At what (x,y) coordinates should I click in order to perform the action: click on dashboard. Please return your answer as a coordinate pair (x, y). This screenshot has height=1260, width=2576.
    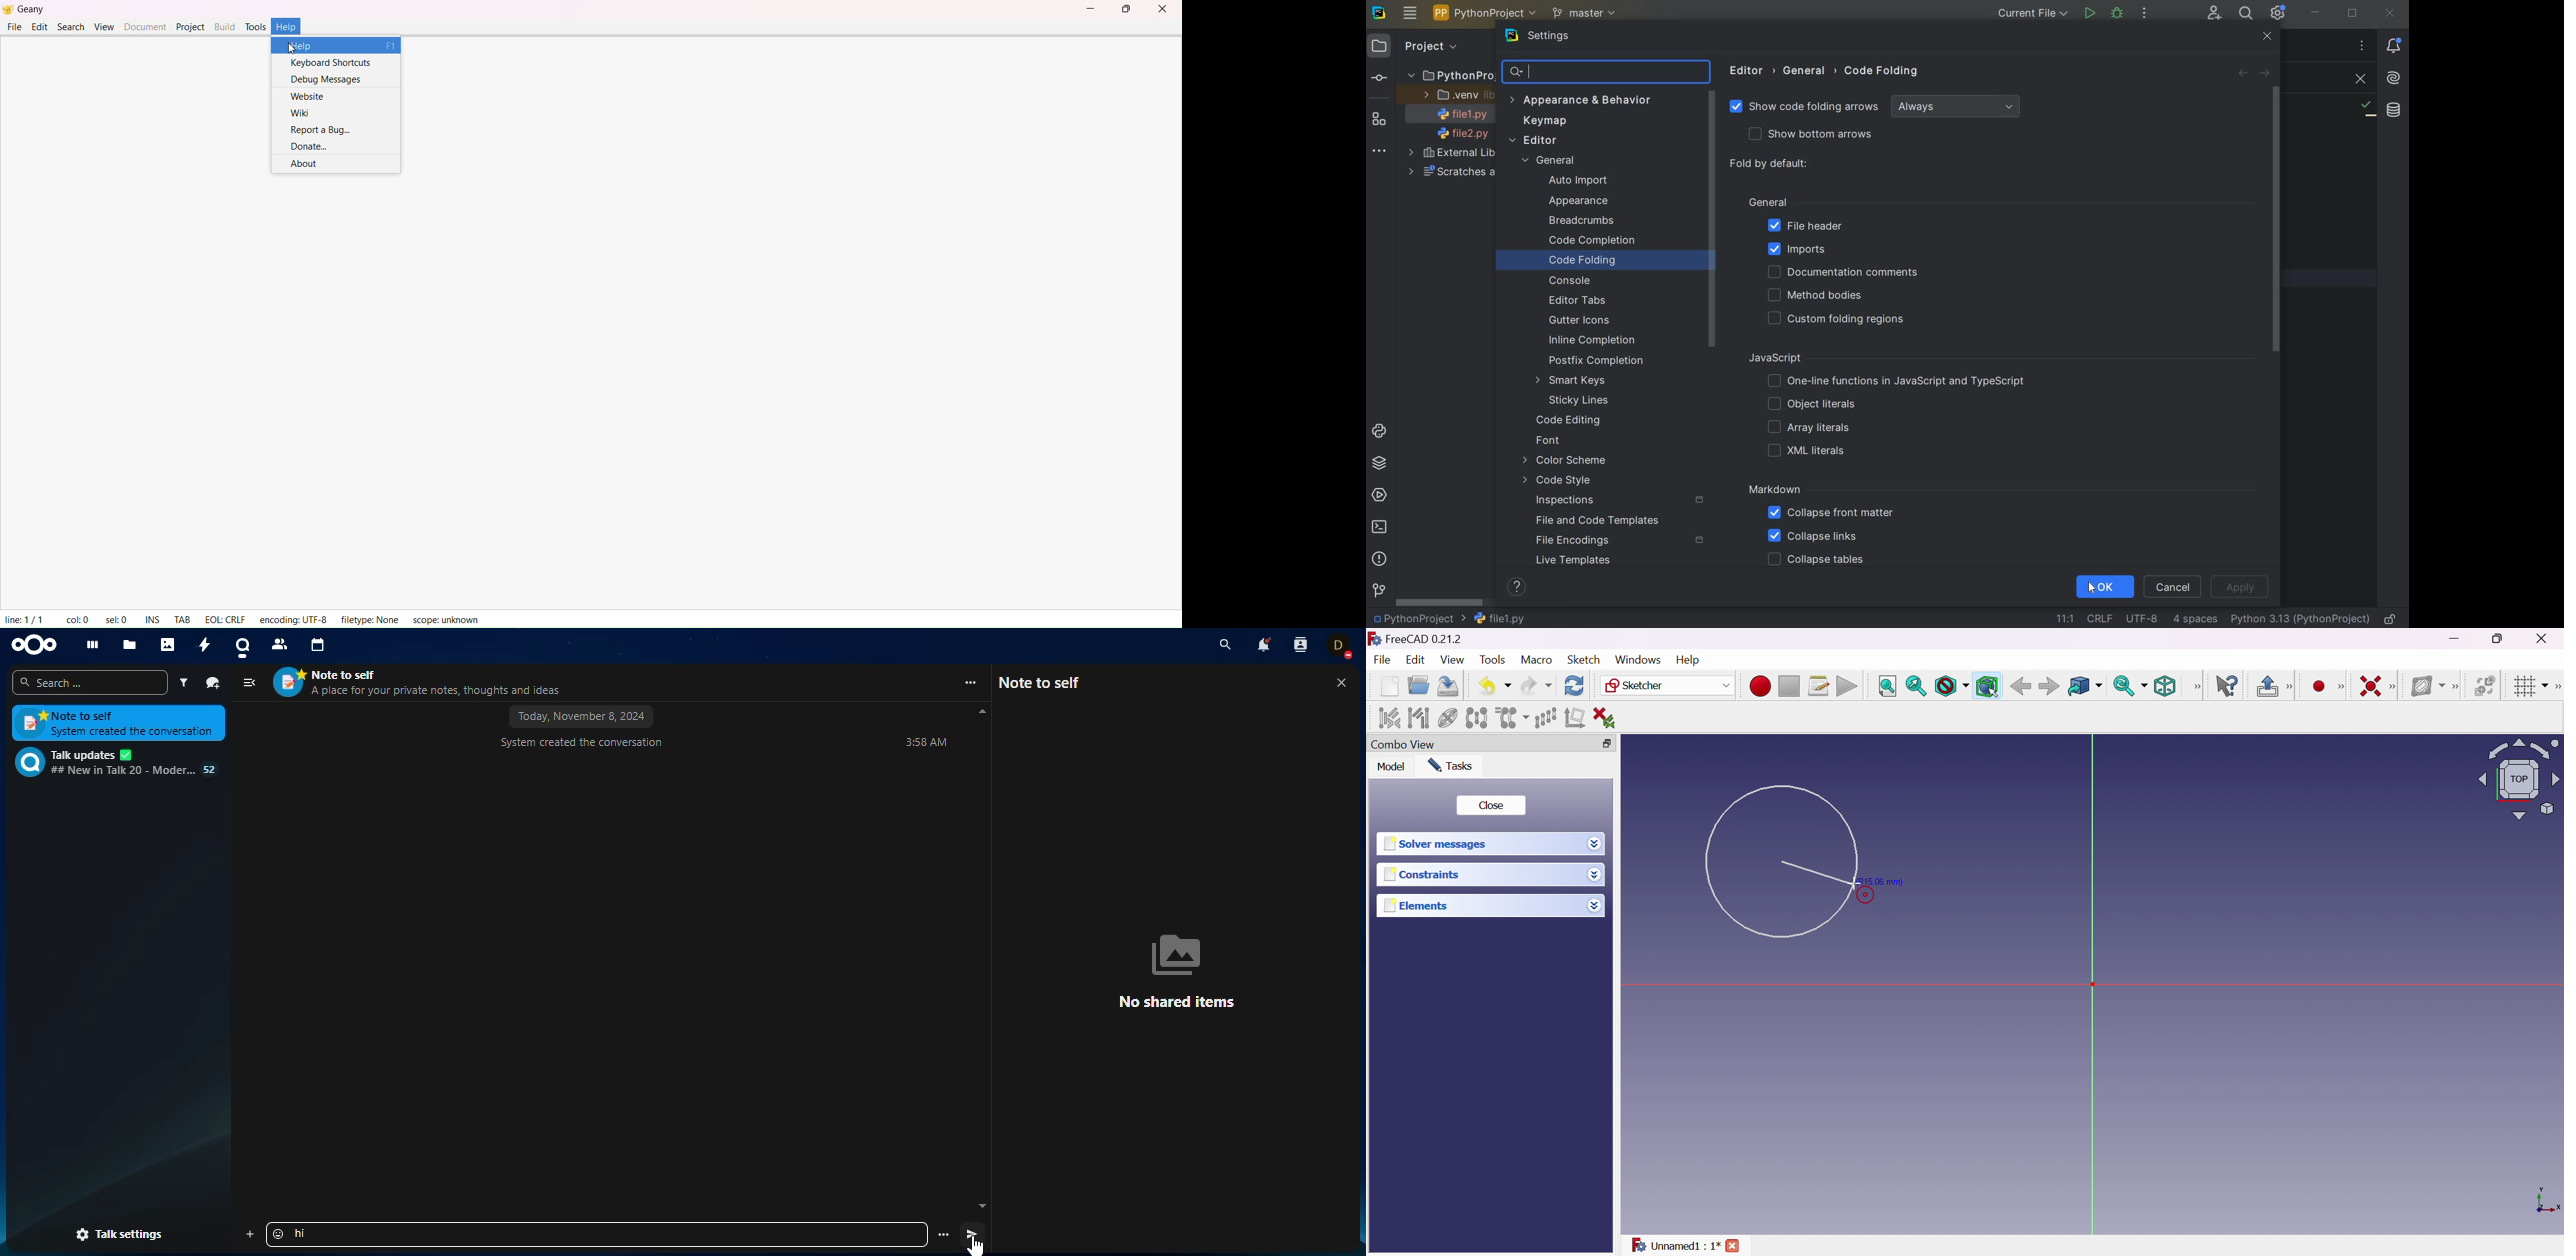
    Looking at the image, I should click on (93, 644).